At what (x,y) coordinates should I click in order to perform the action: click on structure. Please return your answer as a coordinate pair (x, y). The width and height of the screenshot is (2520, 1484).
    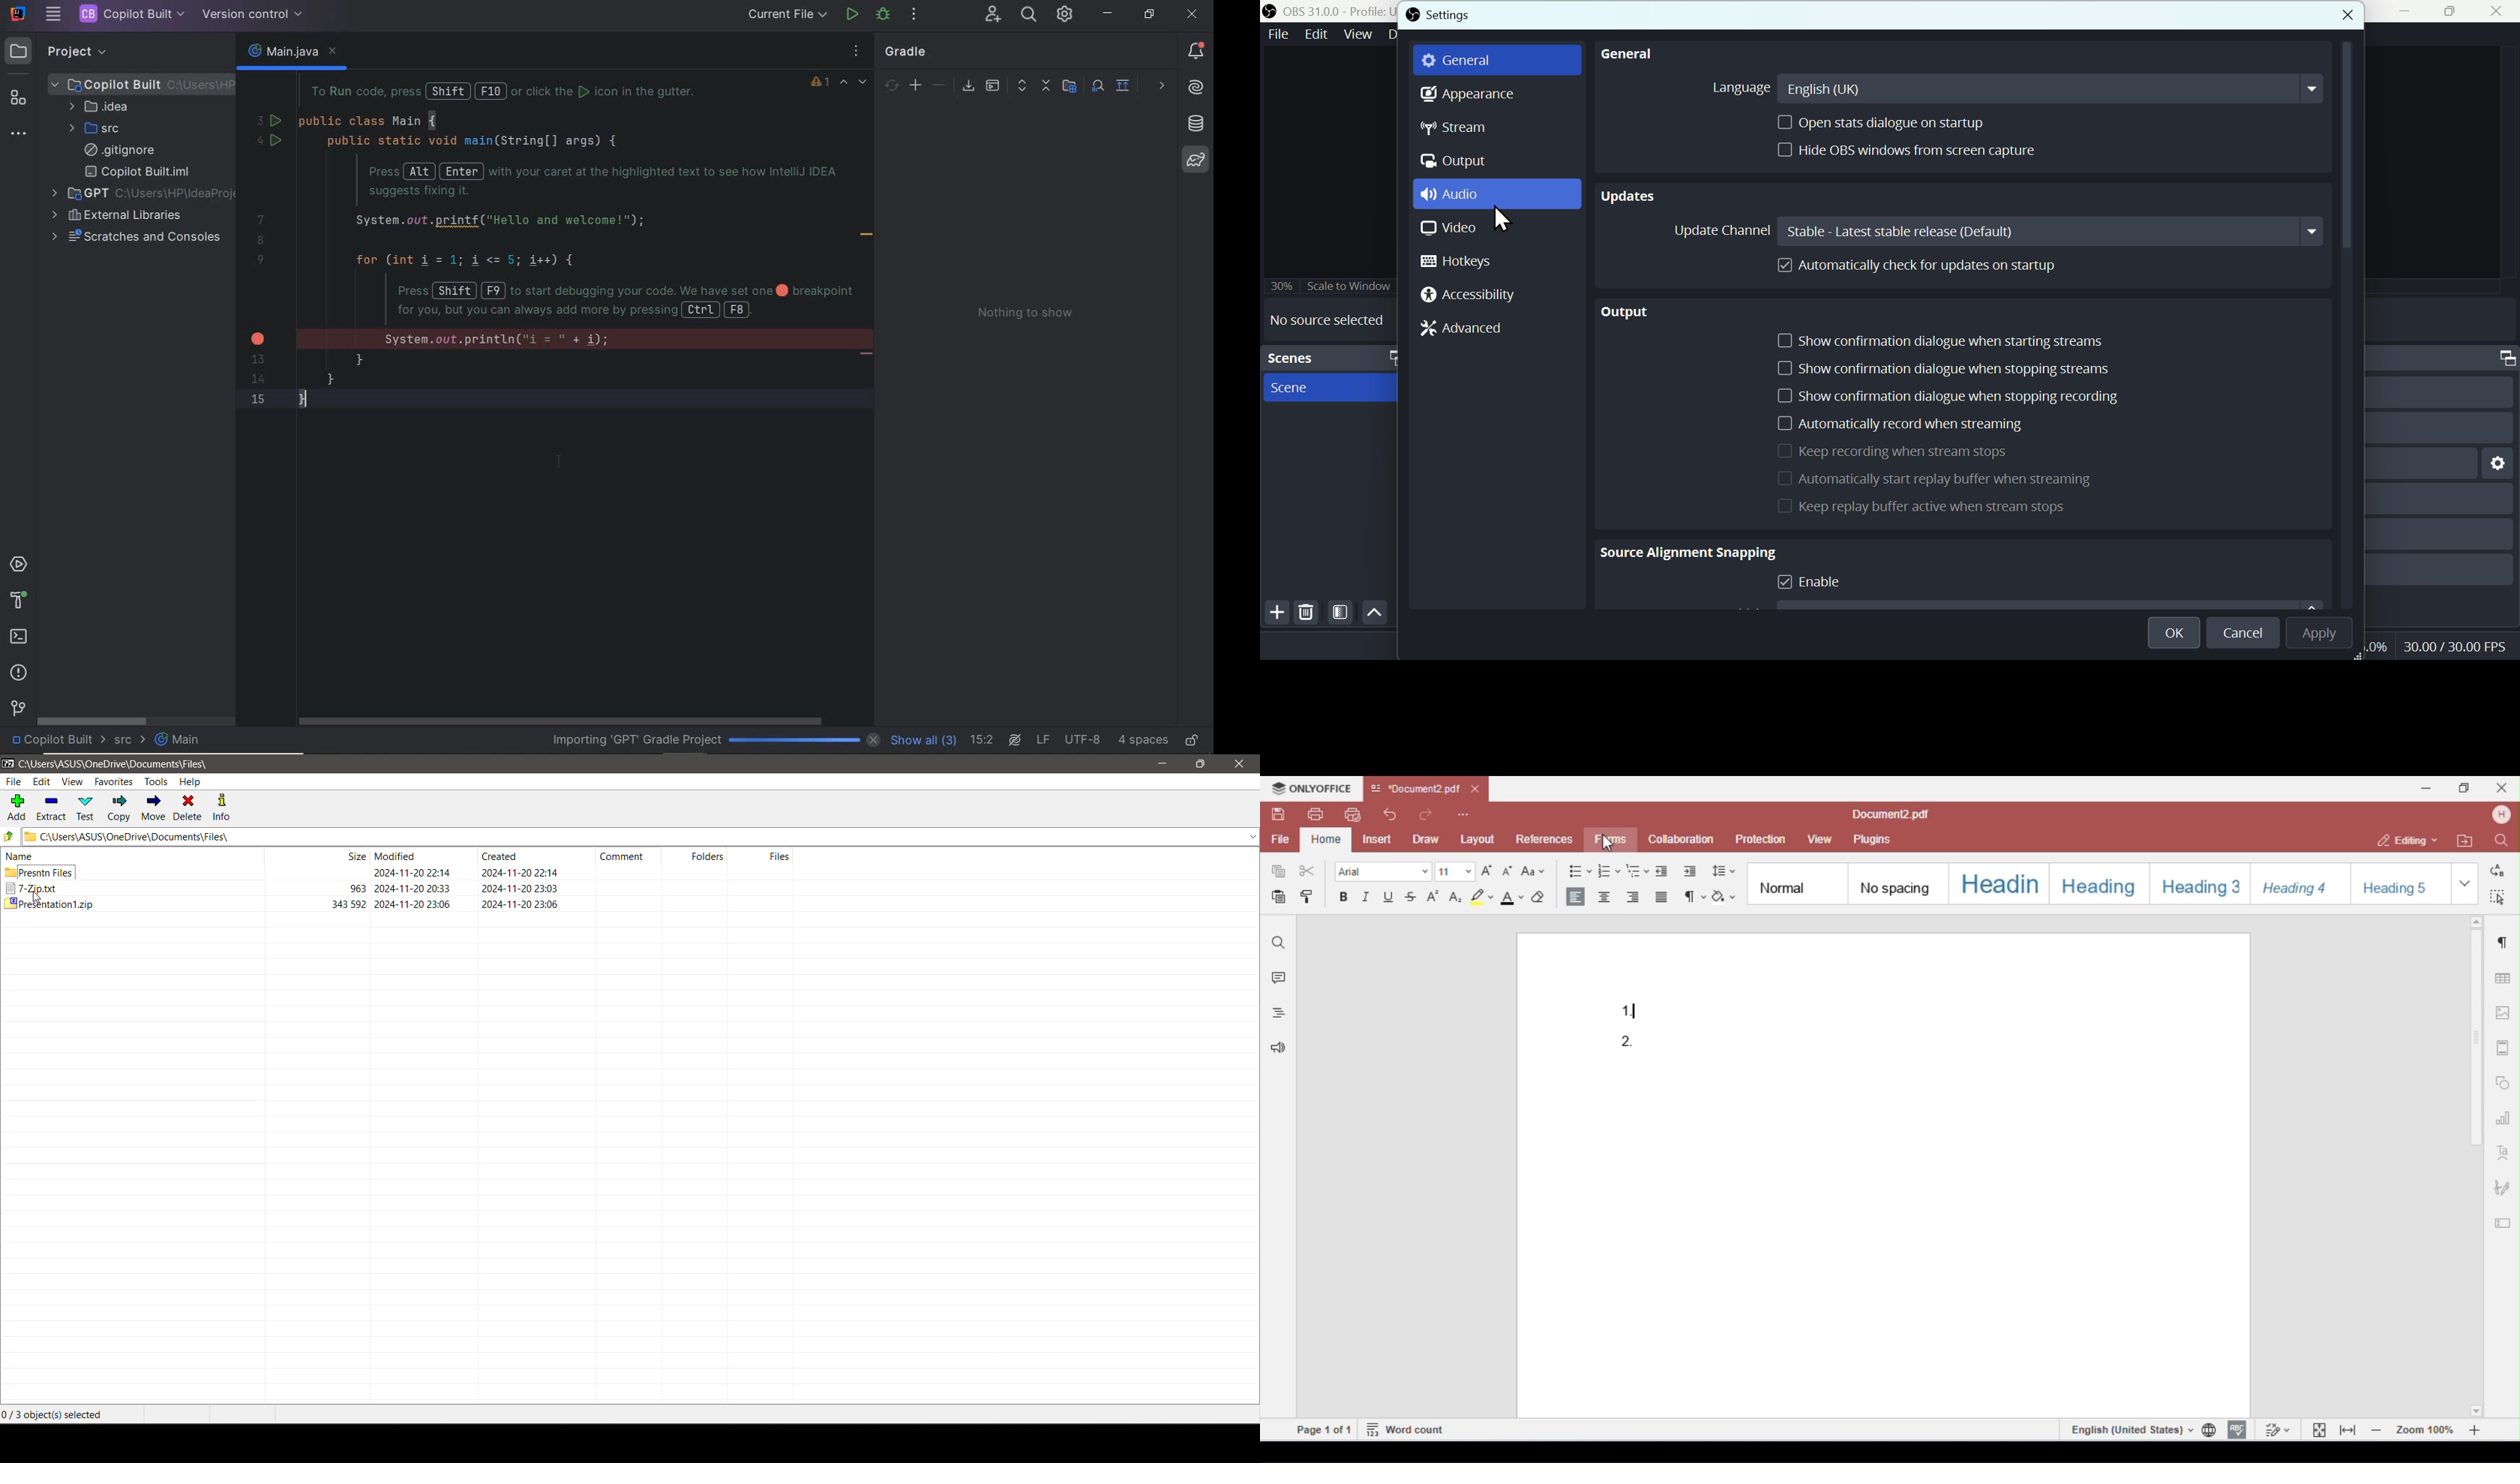
    Looking at the image, I should click on (20, 100).